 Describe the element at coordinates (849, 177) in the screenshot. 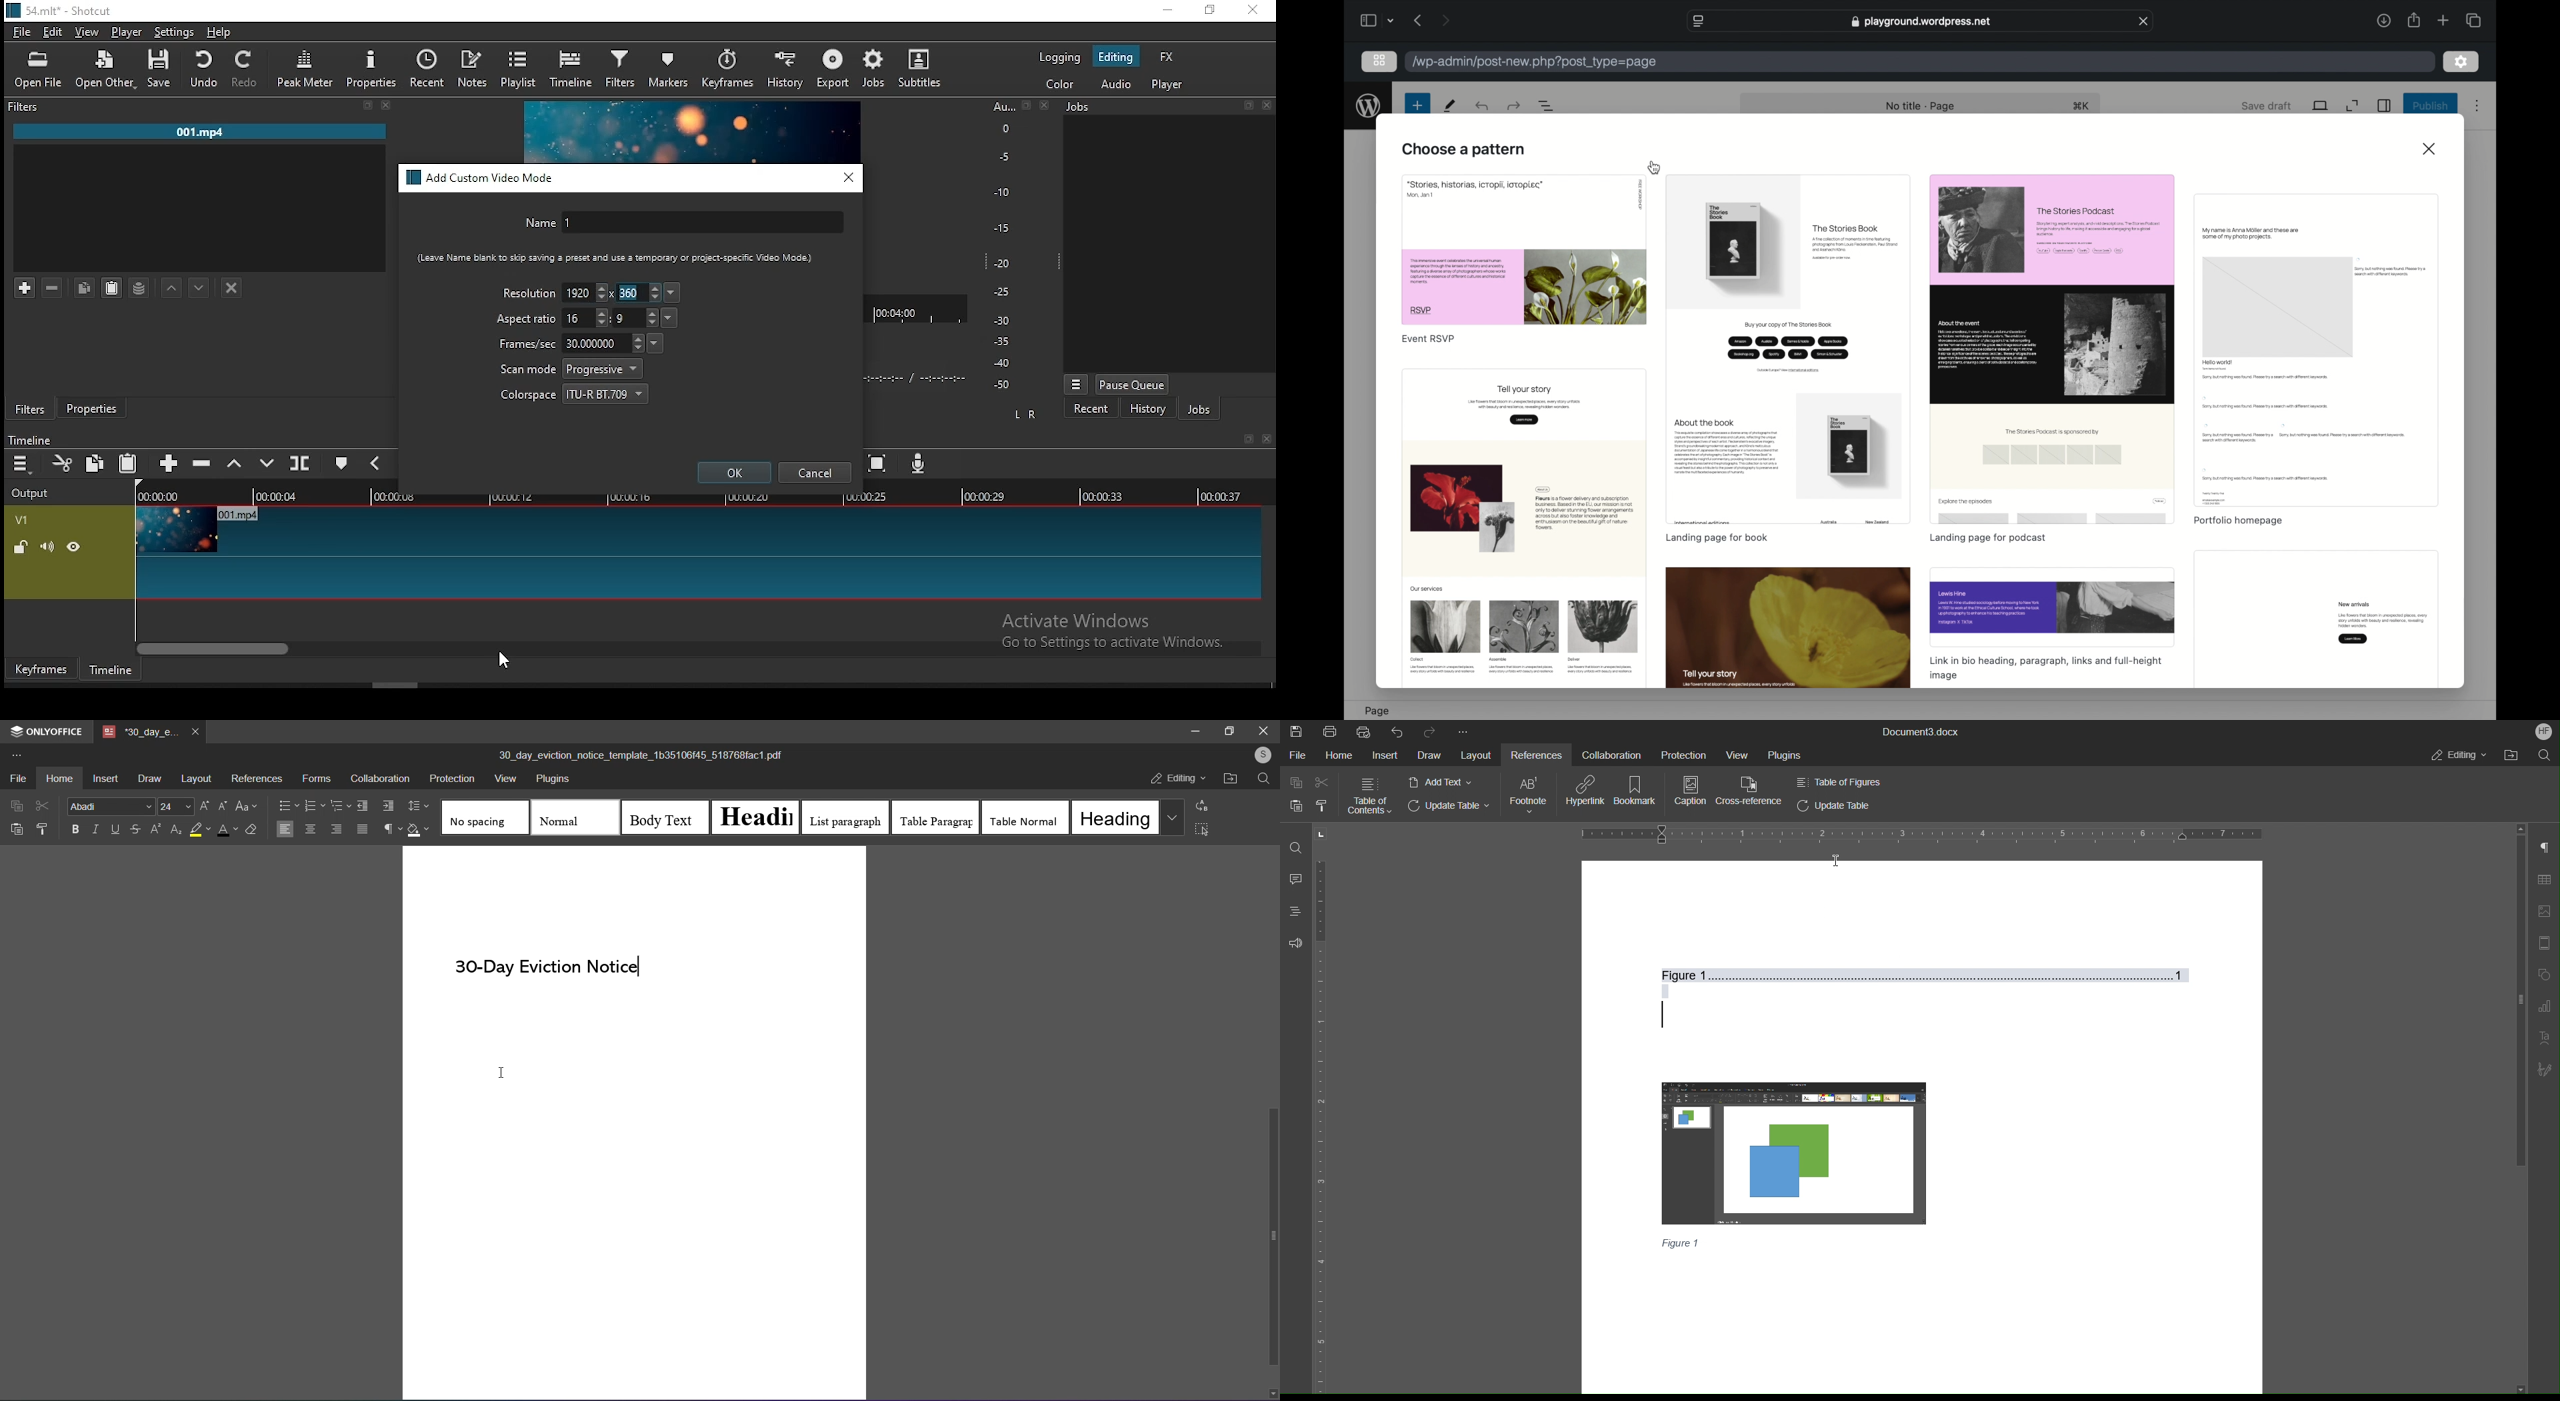

I see `close window` at that location.